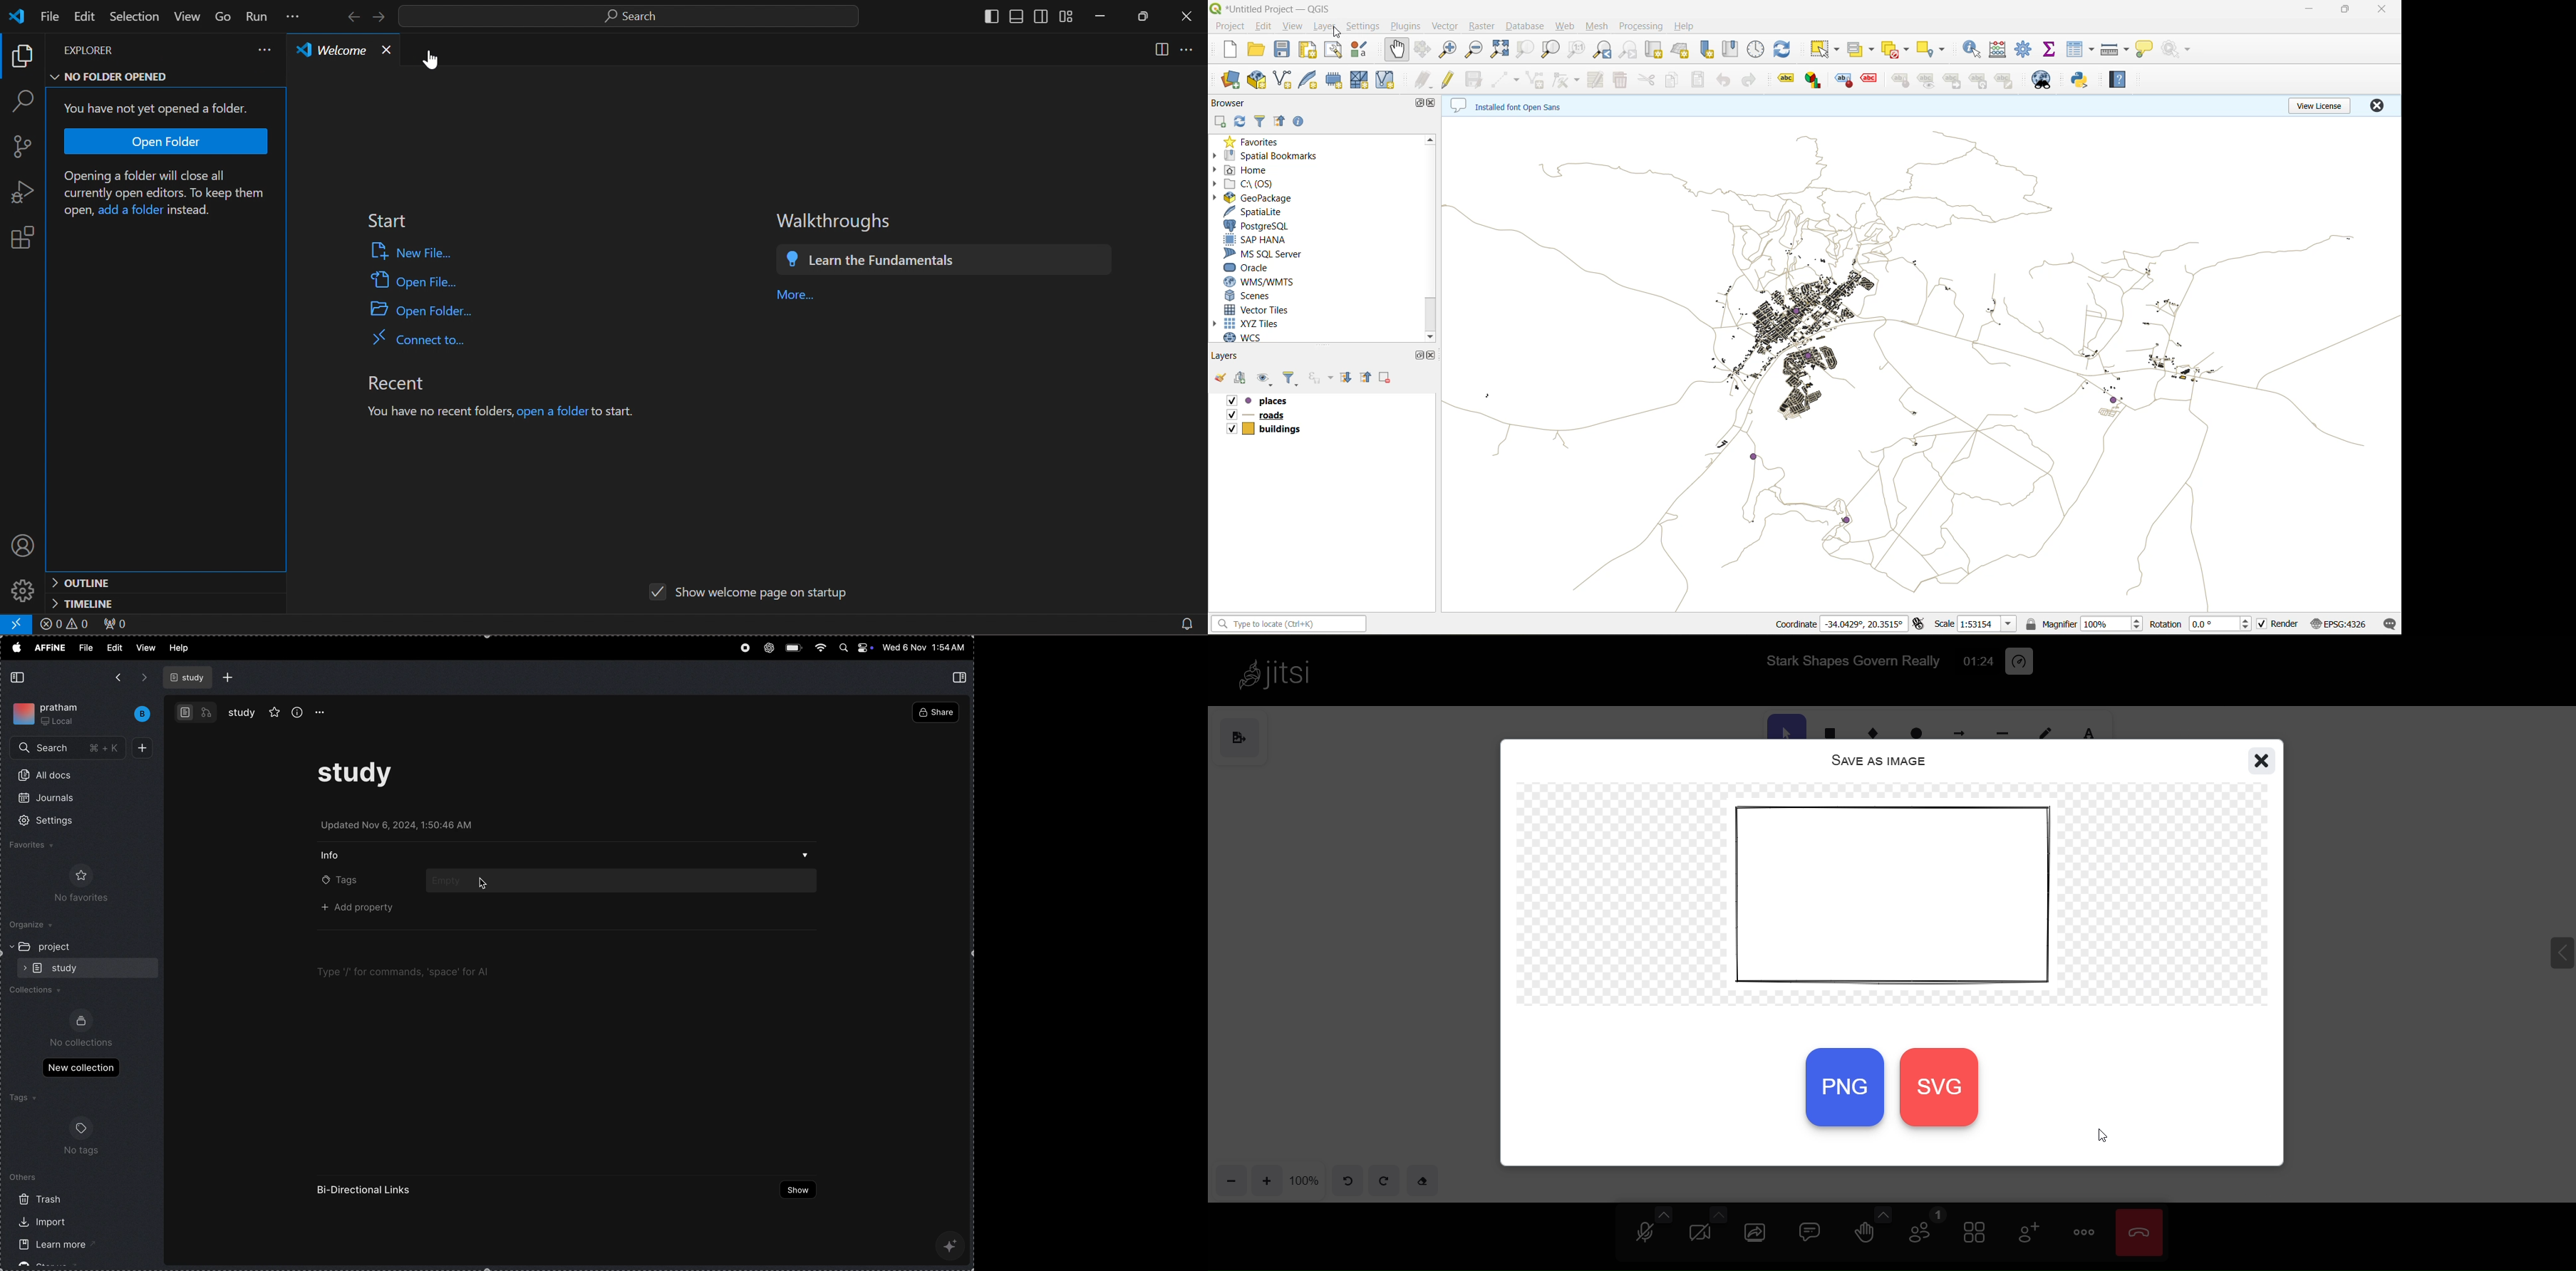 The height and width of the screenshot is (1288, 2576). What do you see at coordinates (1307, 50) in the screenshot?
I see `print layout` at bounding box center [1307, 50].